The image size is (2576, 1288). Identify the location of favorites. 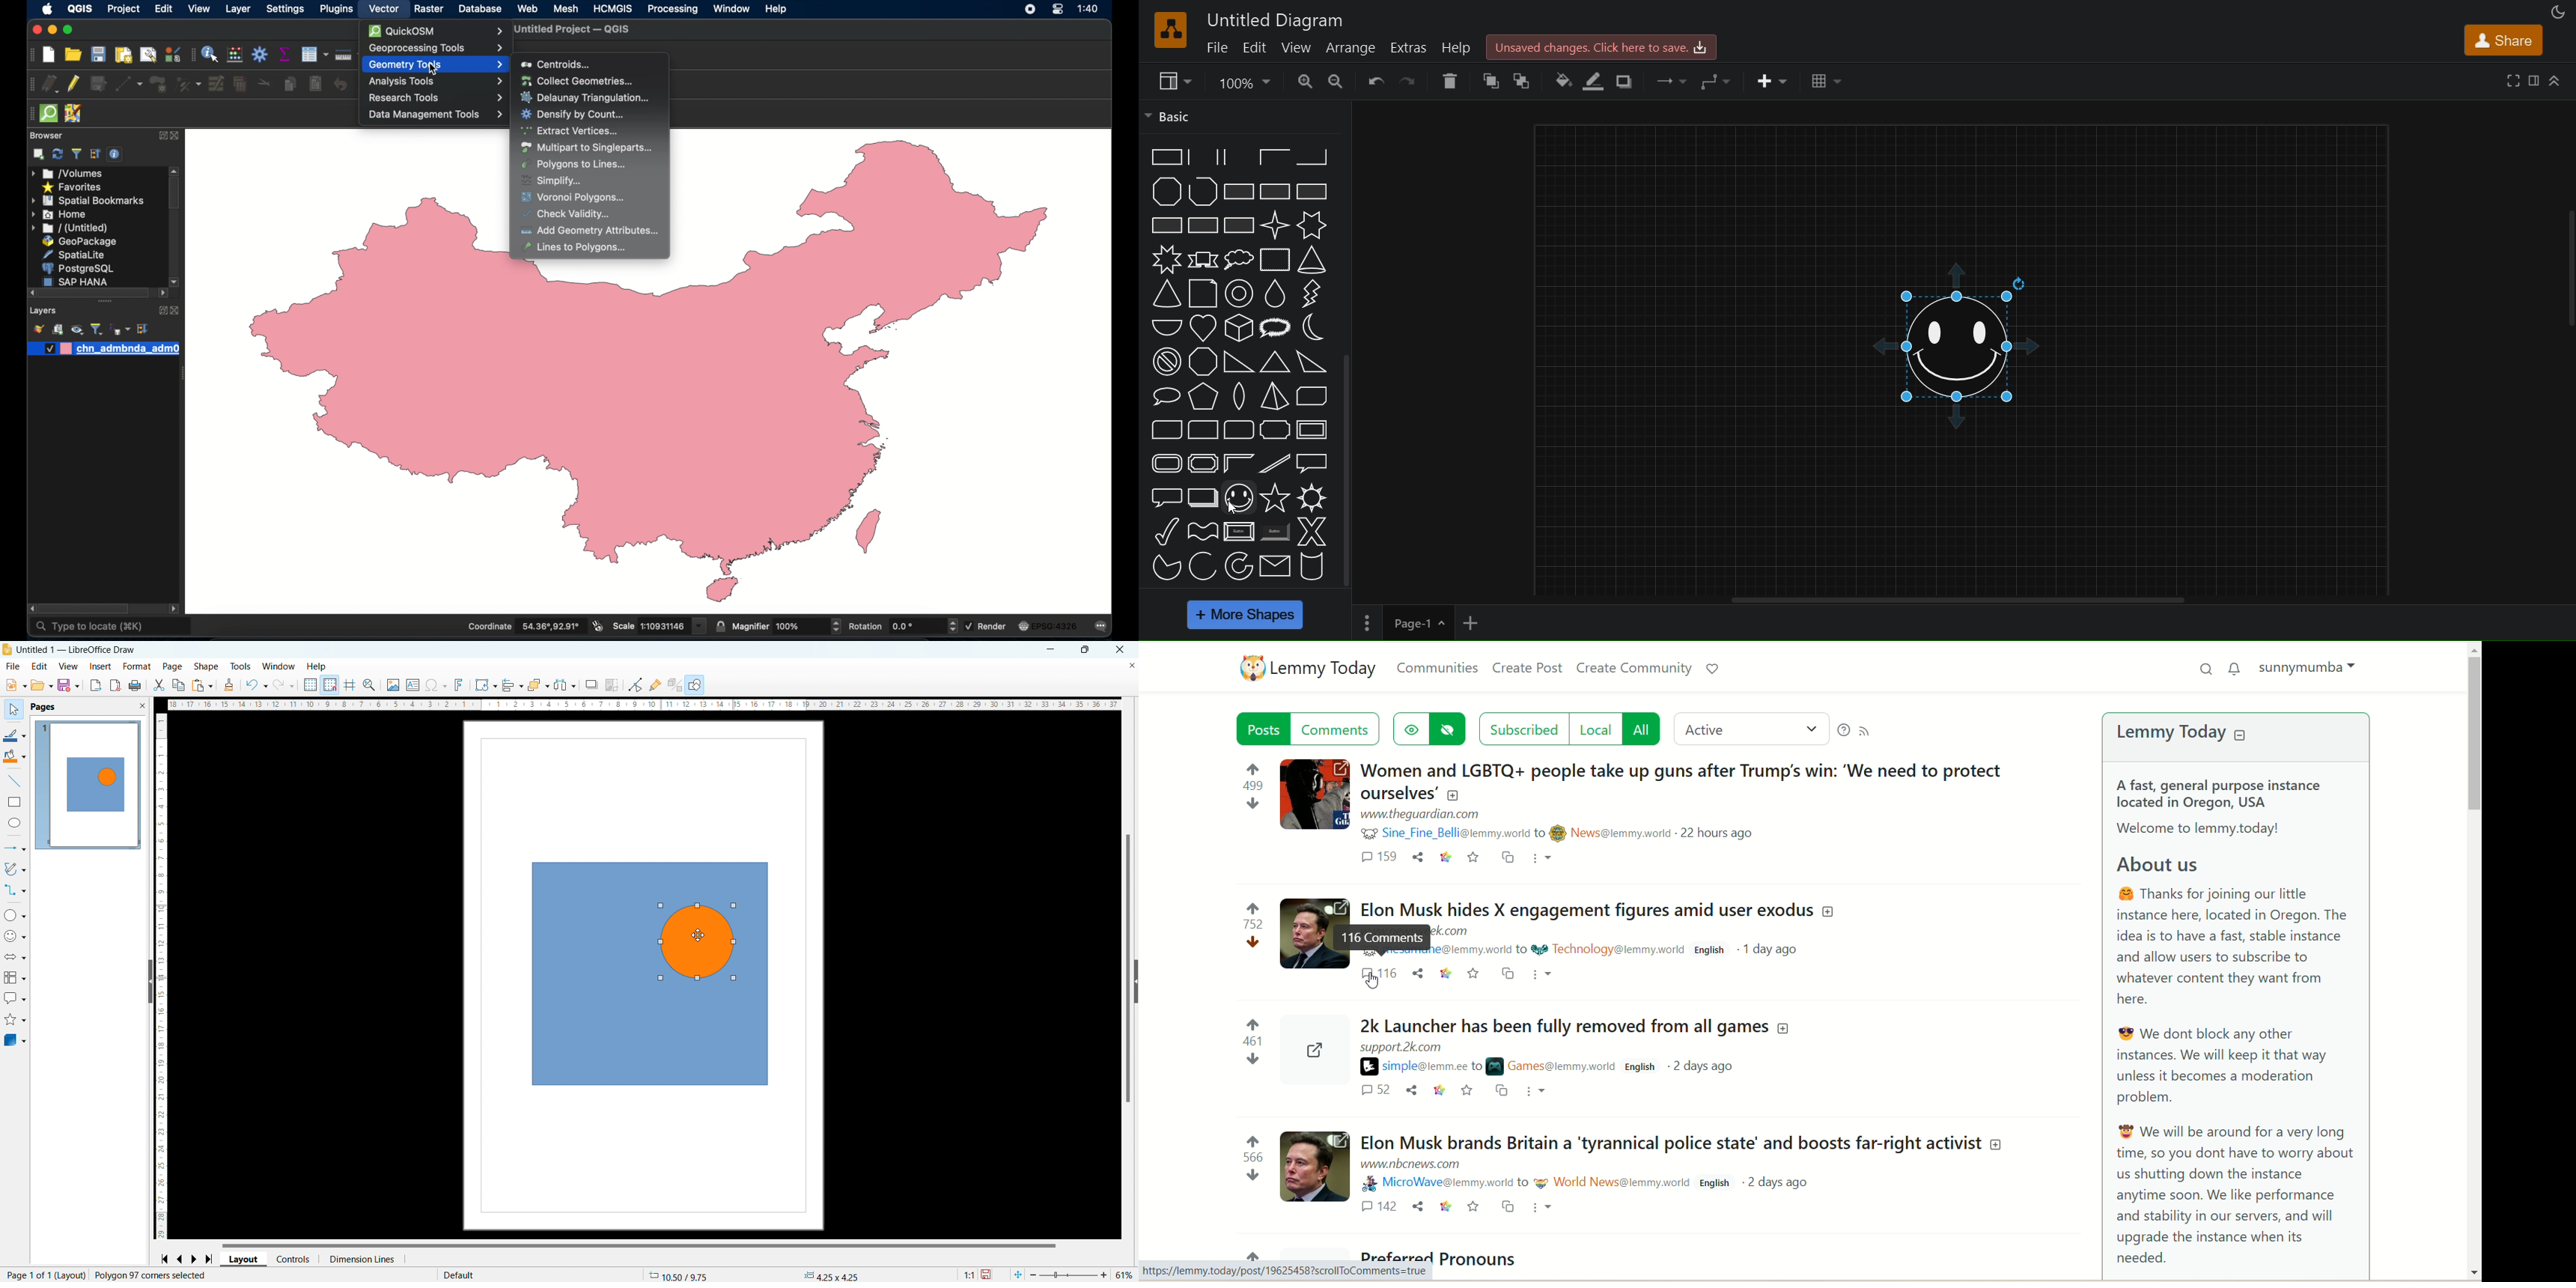
(74, 188).